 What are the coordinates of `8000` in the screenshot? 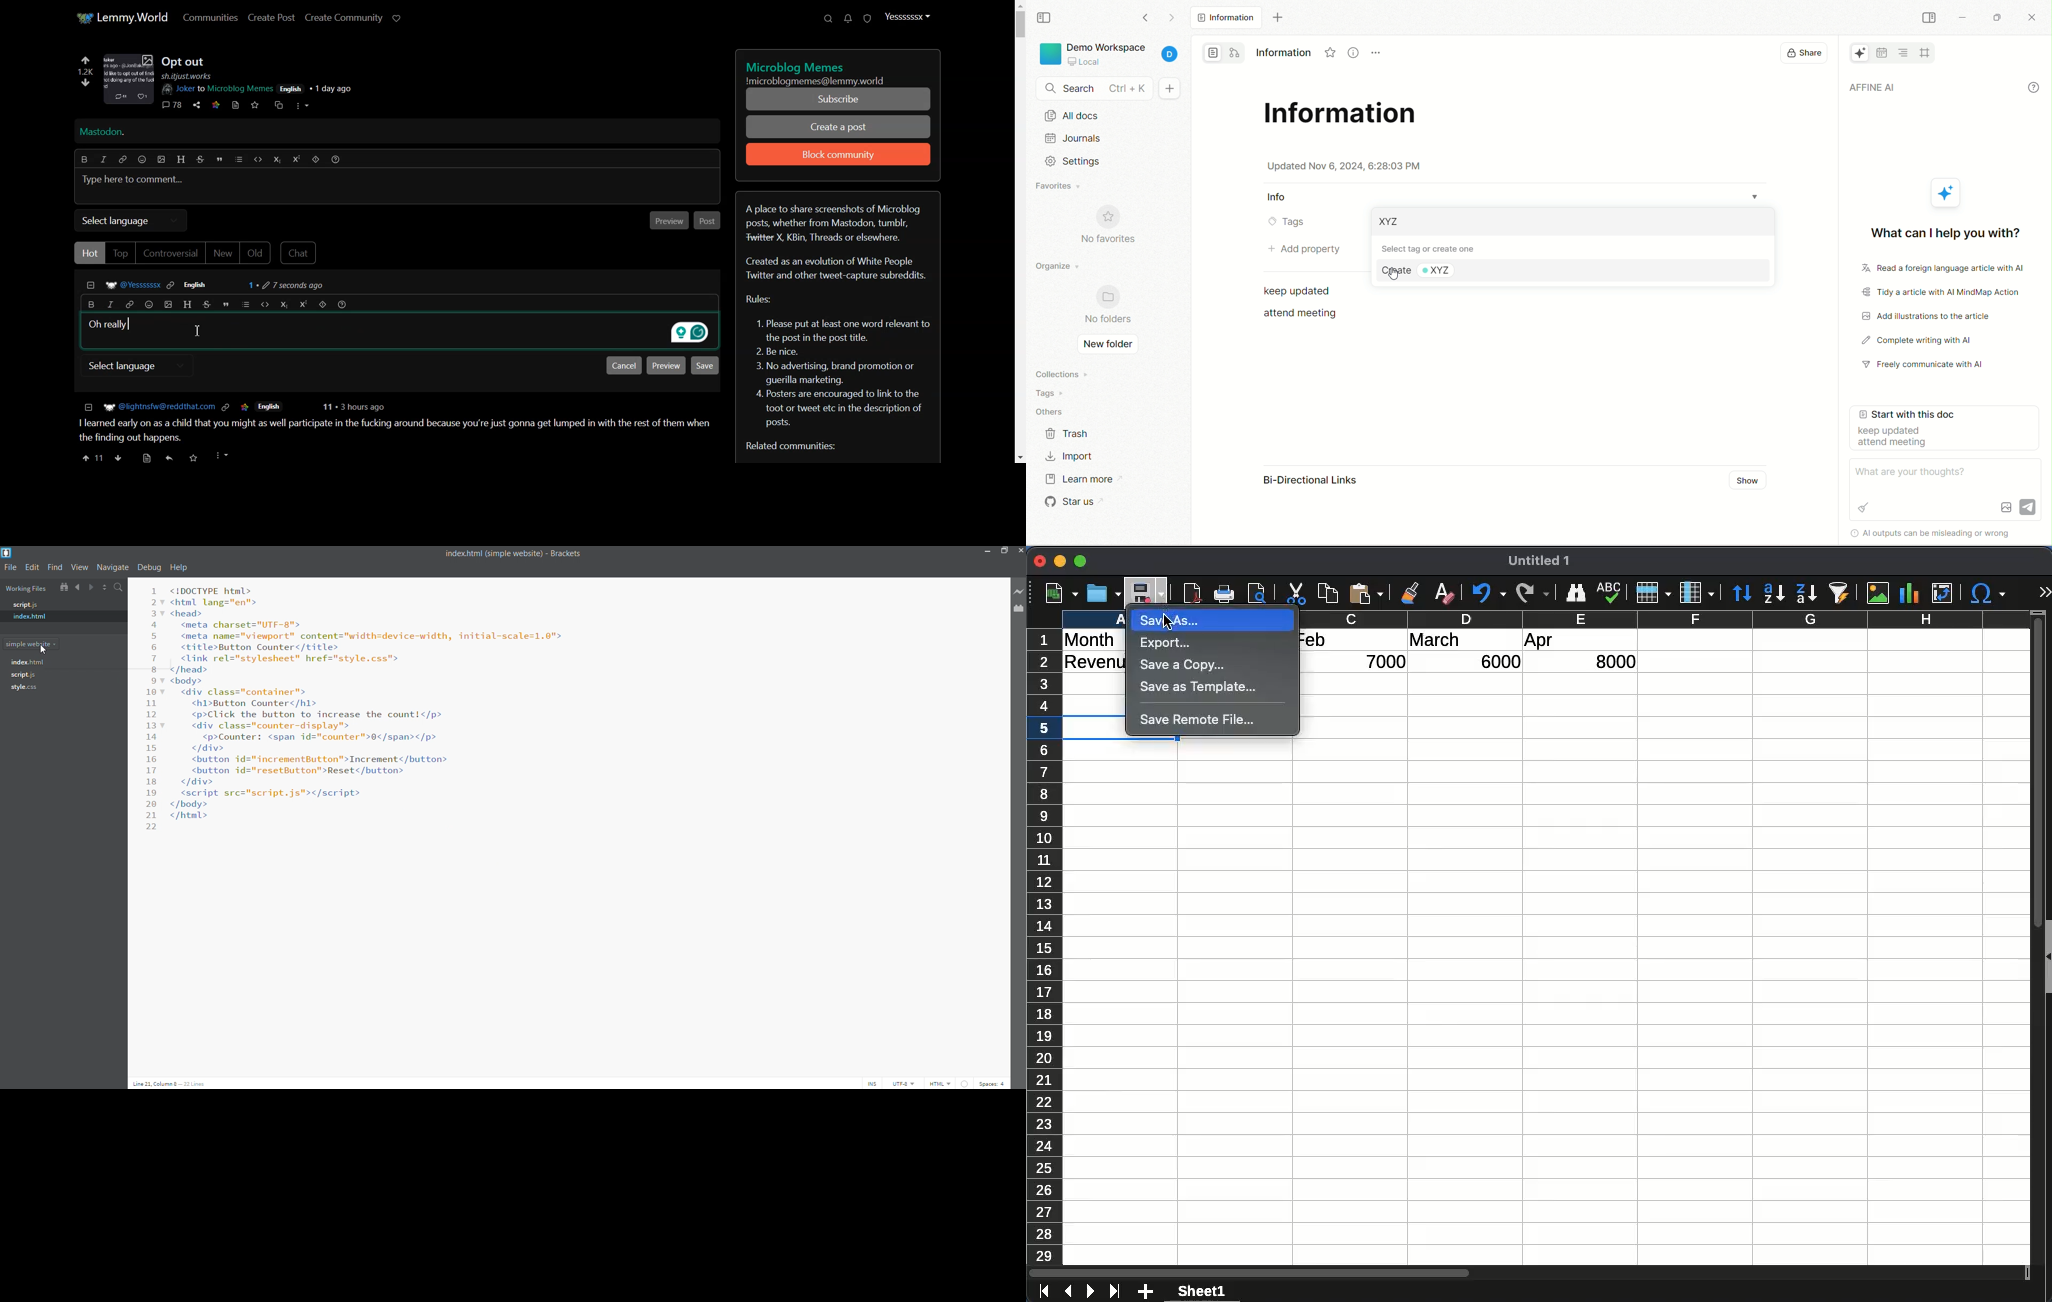 It's located at (1608, 662).